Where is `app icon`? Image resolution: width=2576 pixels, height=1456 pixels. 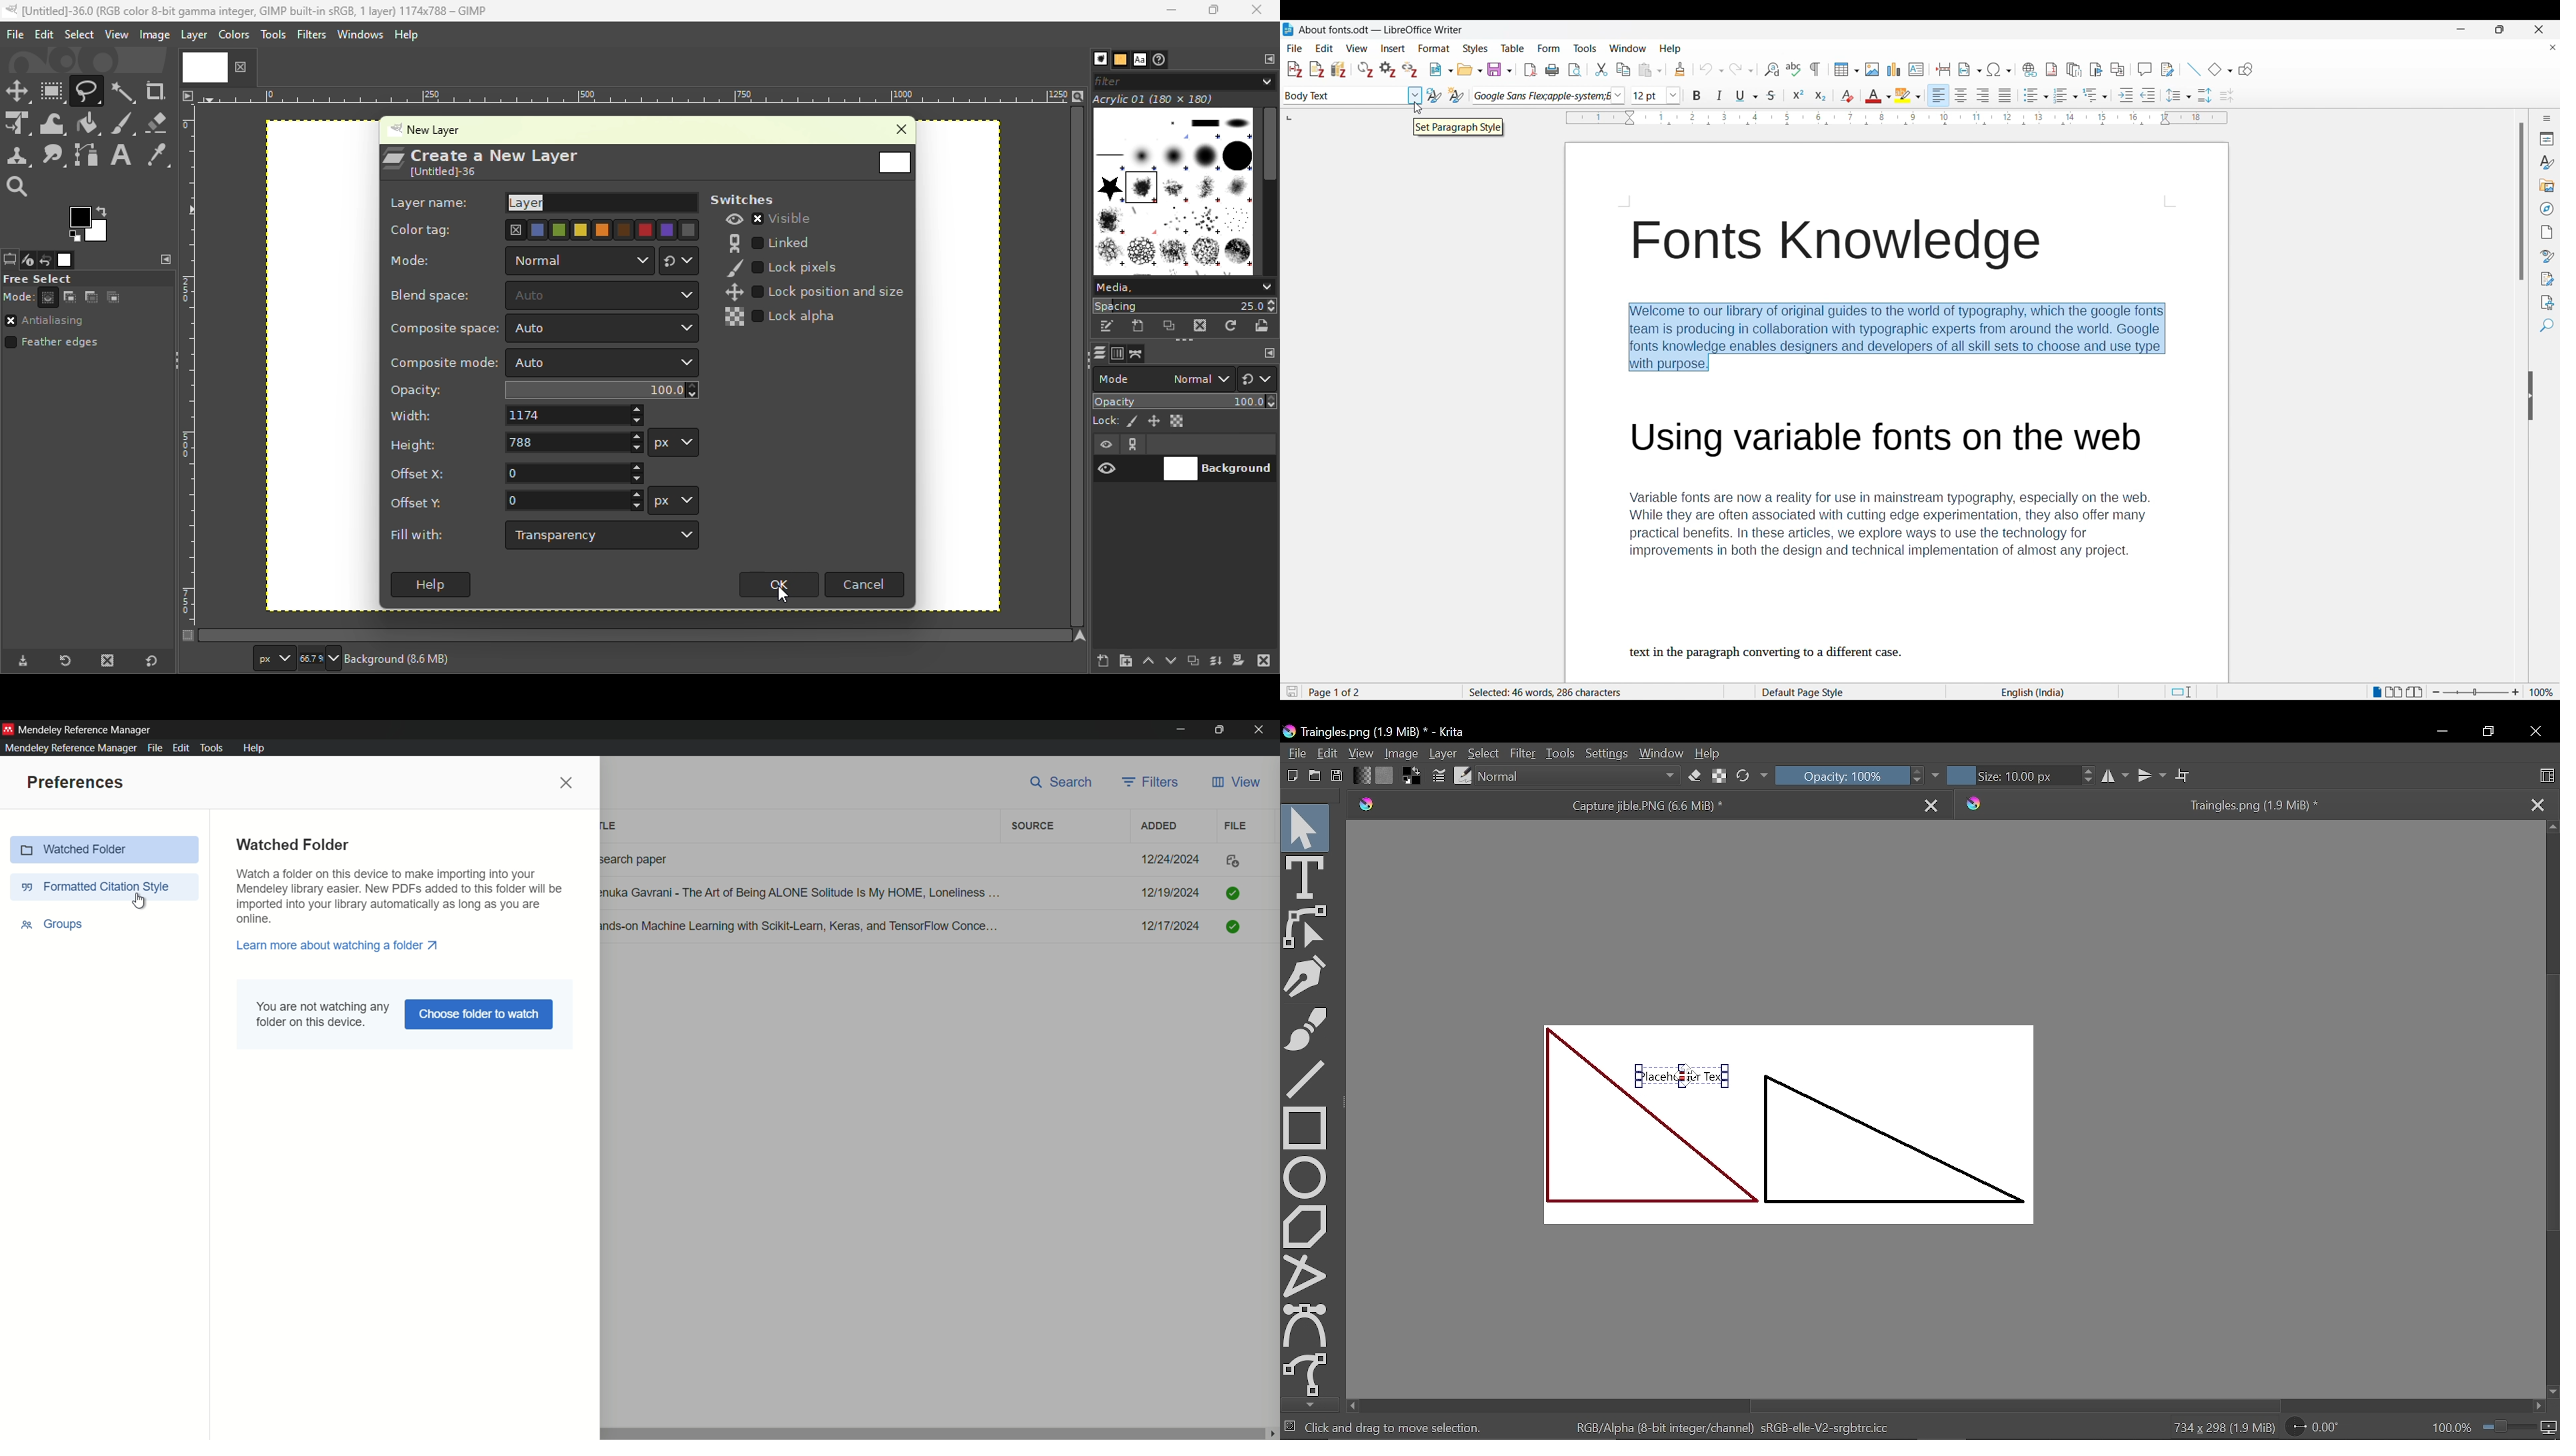 app icon is located at coordinates (8, 728).